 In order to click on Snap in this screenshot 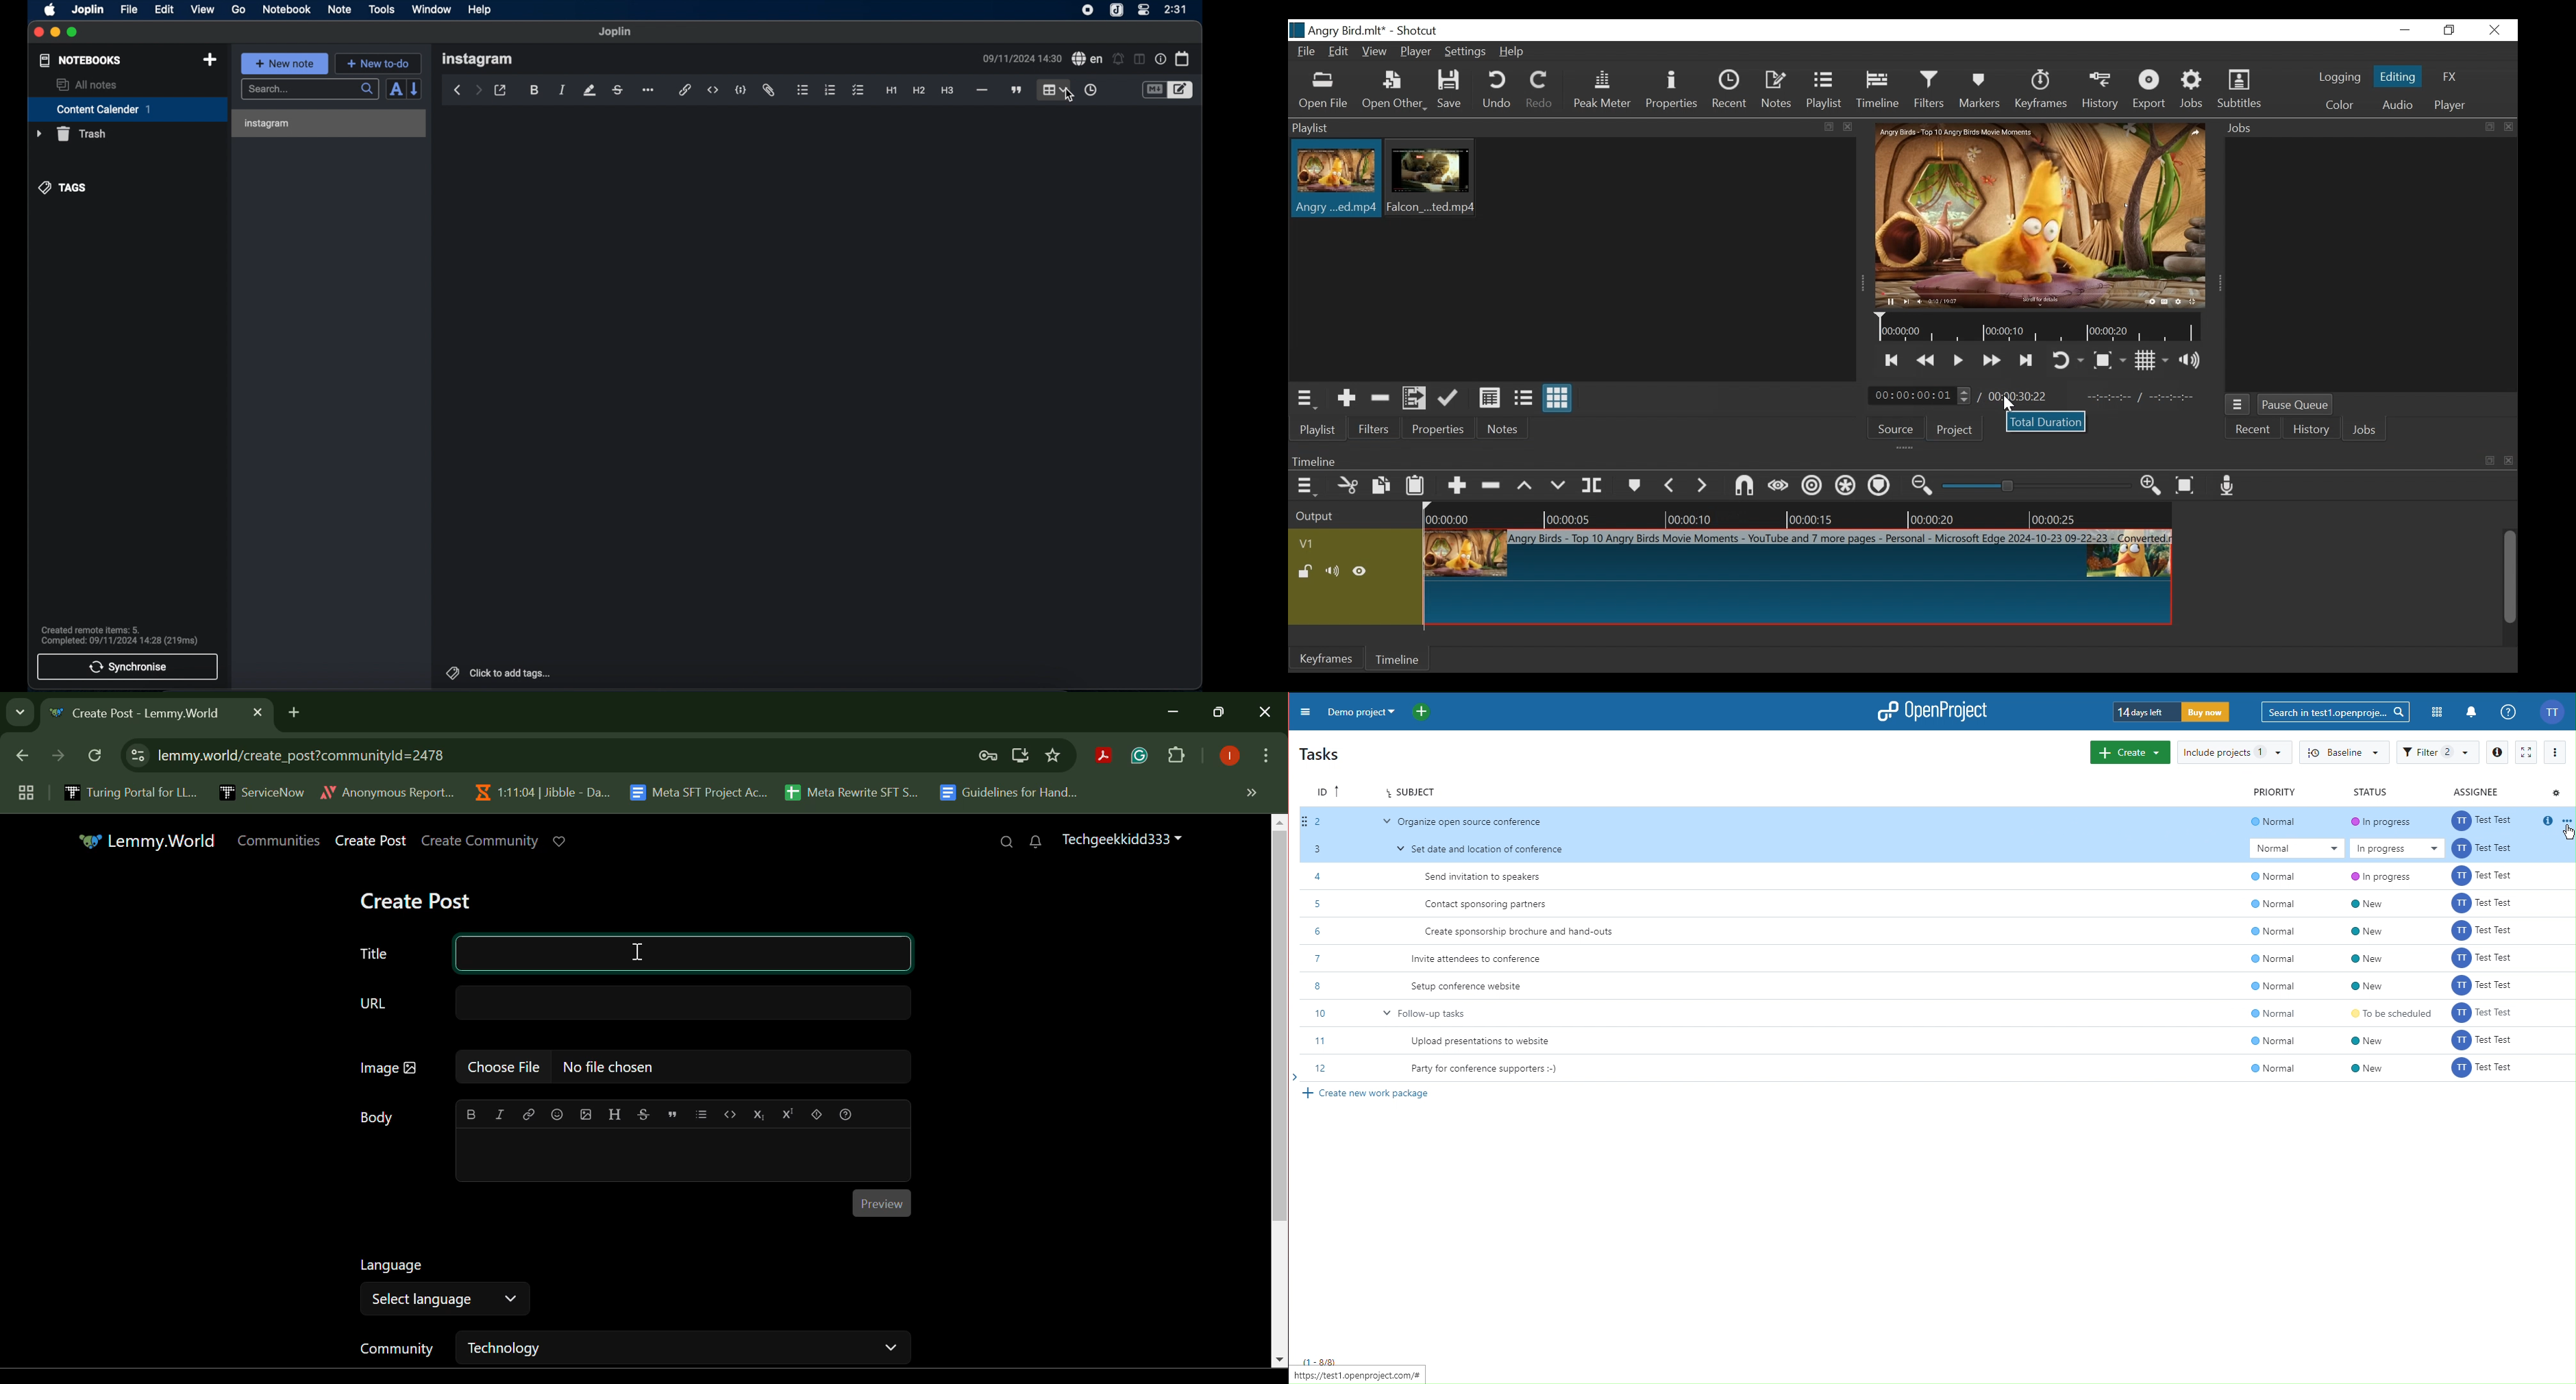, I will do `click(1743, 487)`.